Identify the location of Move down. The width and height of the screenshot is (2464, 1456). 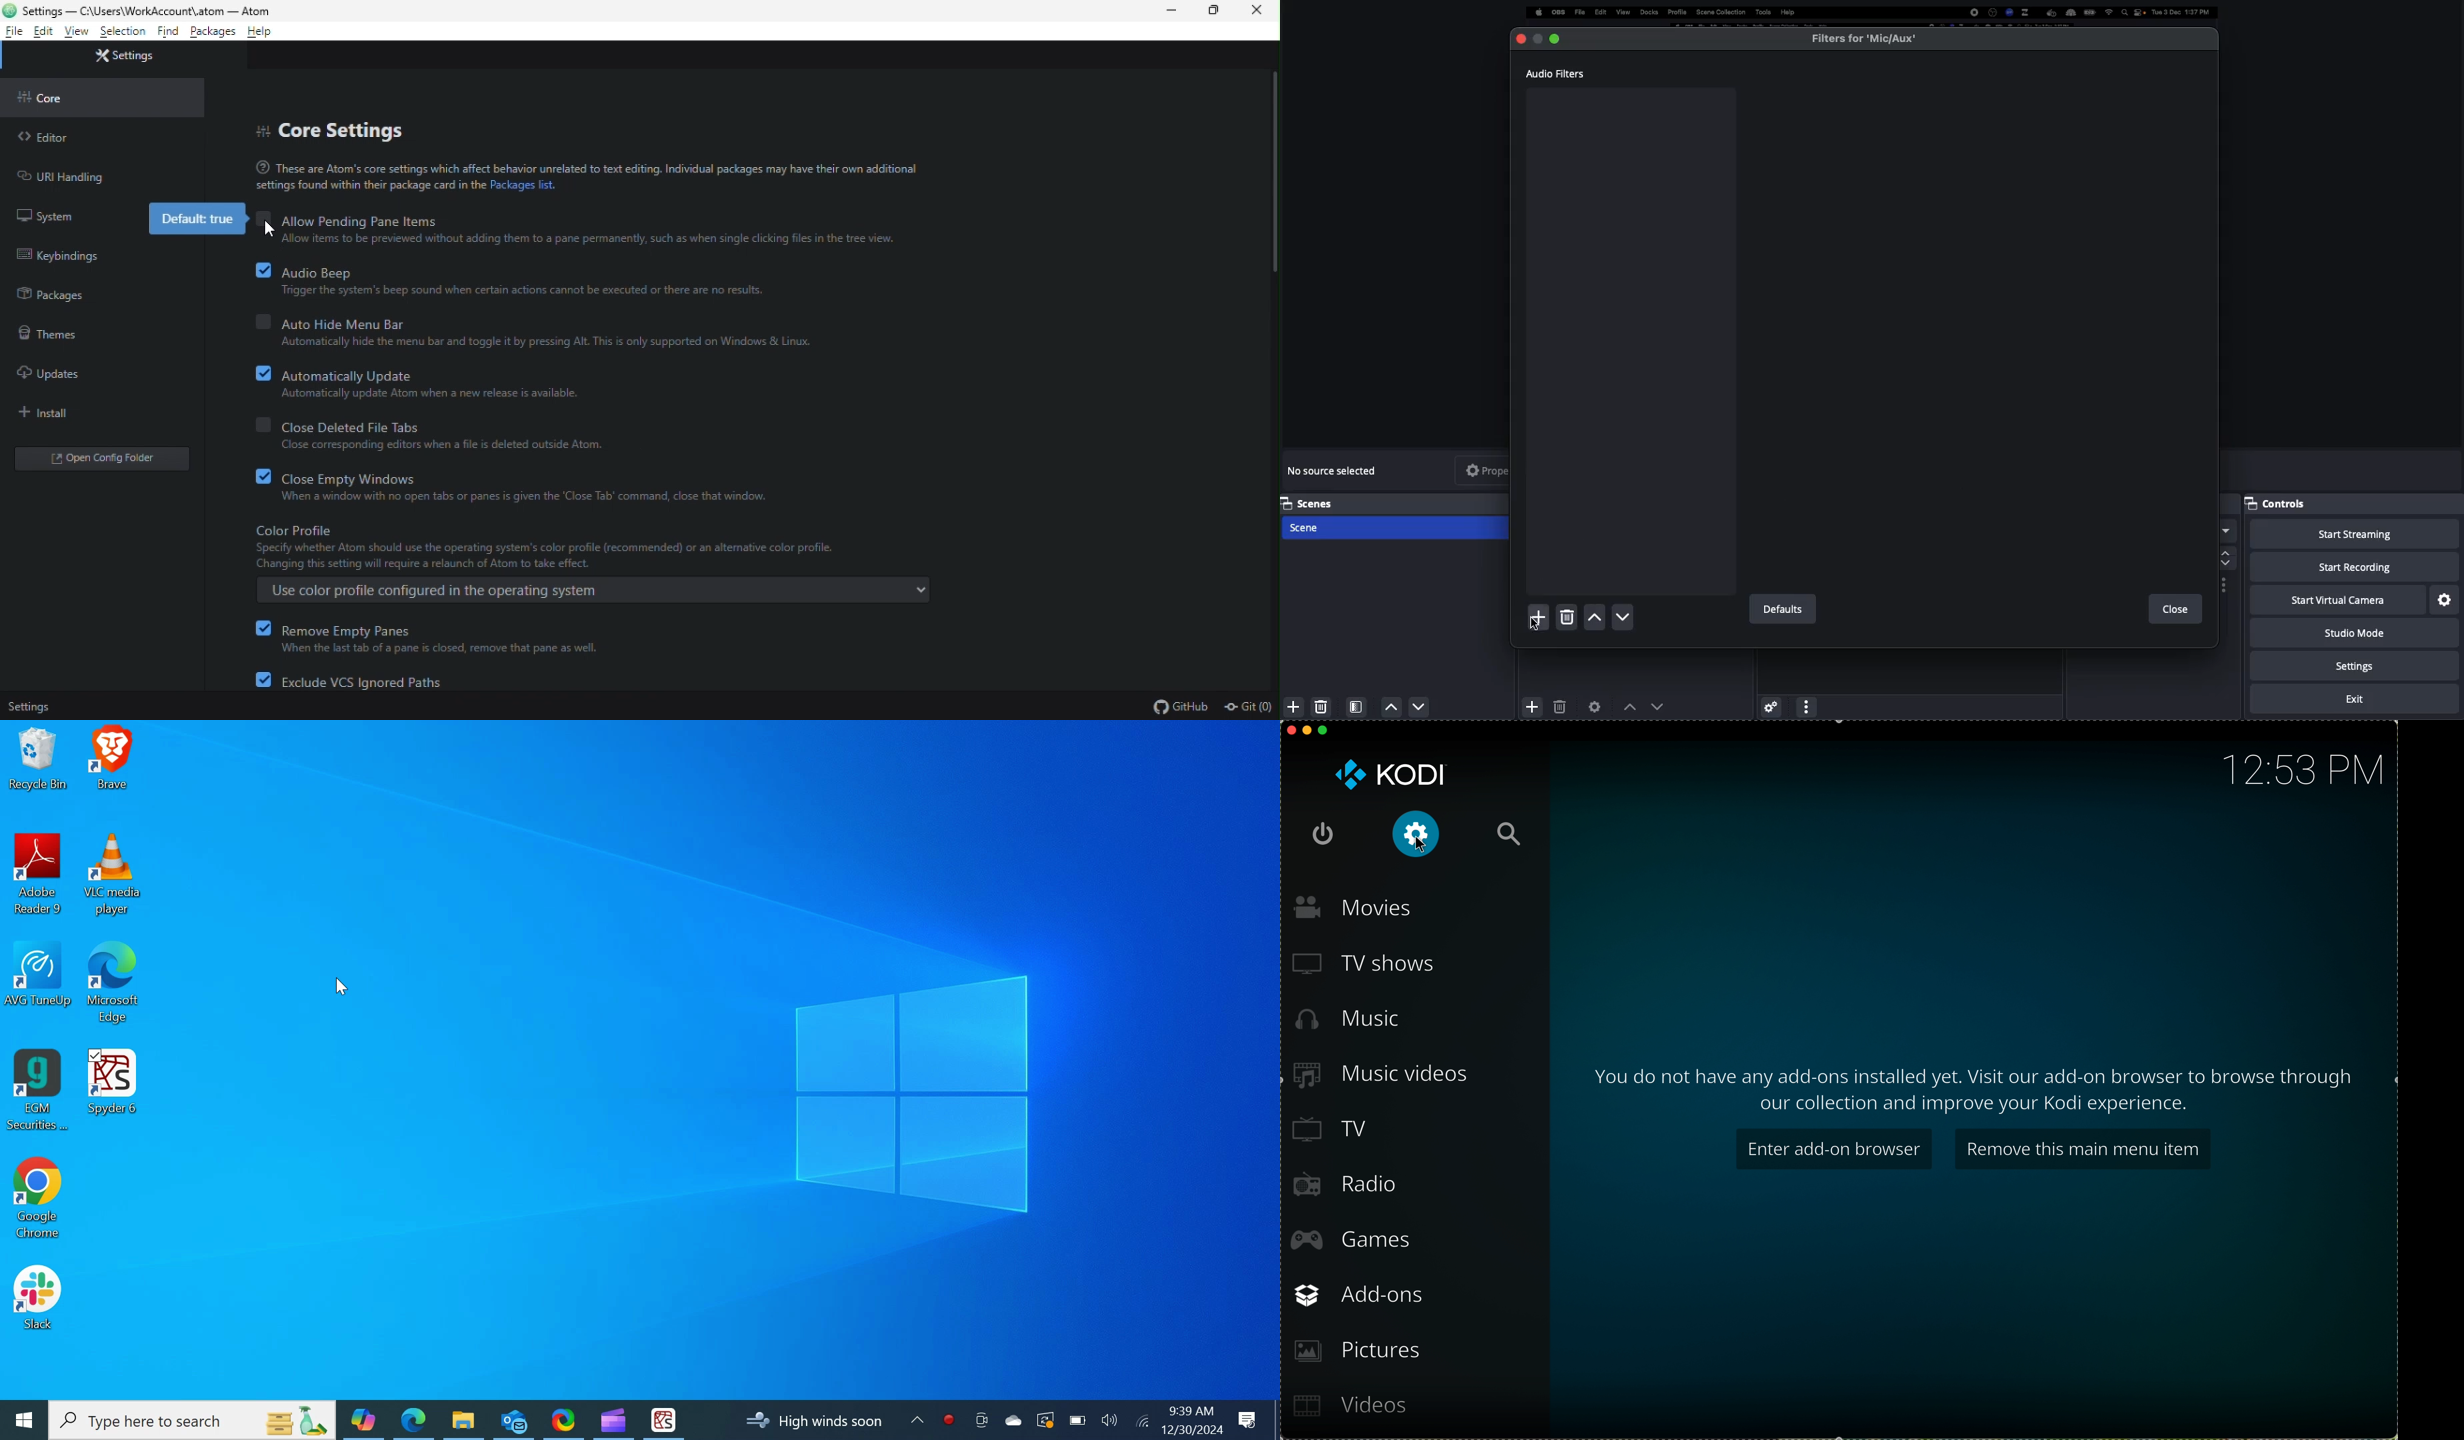
(1658, 706).